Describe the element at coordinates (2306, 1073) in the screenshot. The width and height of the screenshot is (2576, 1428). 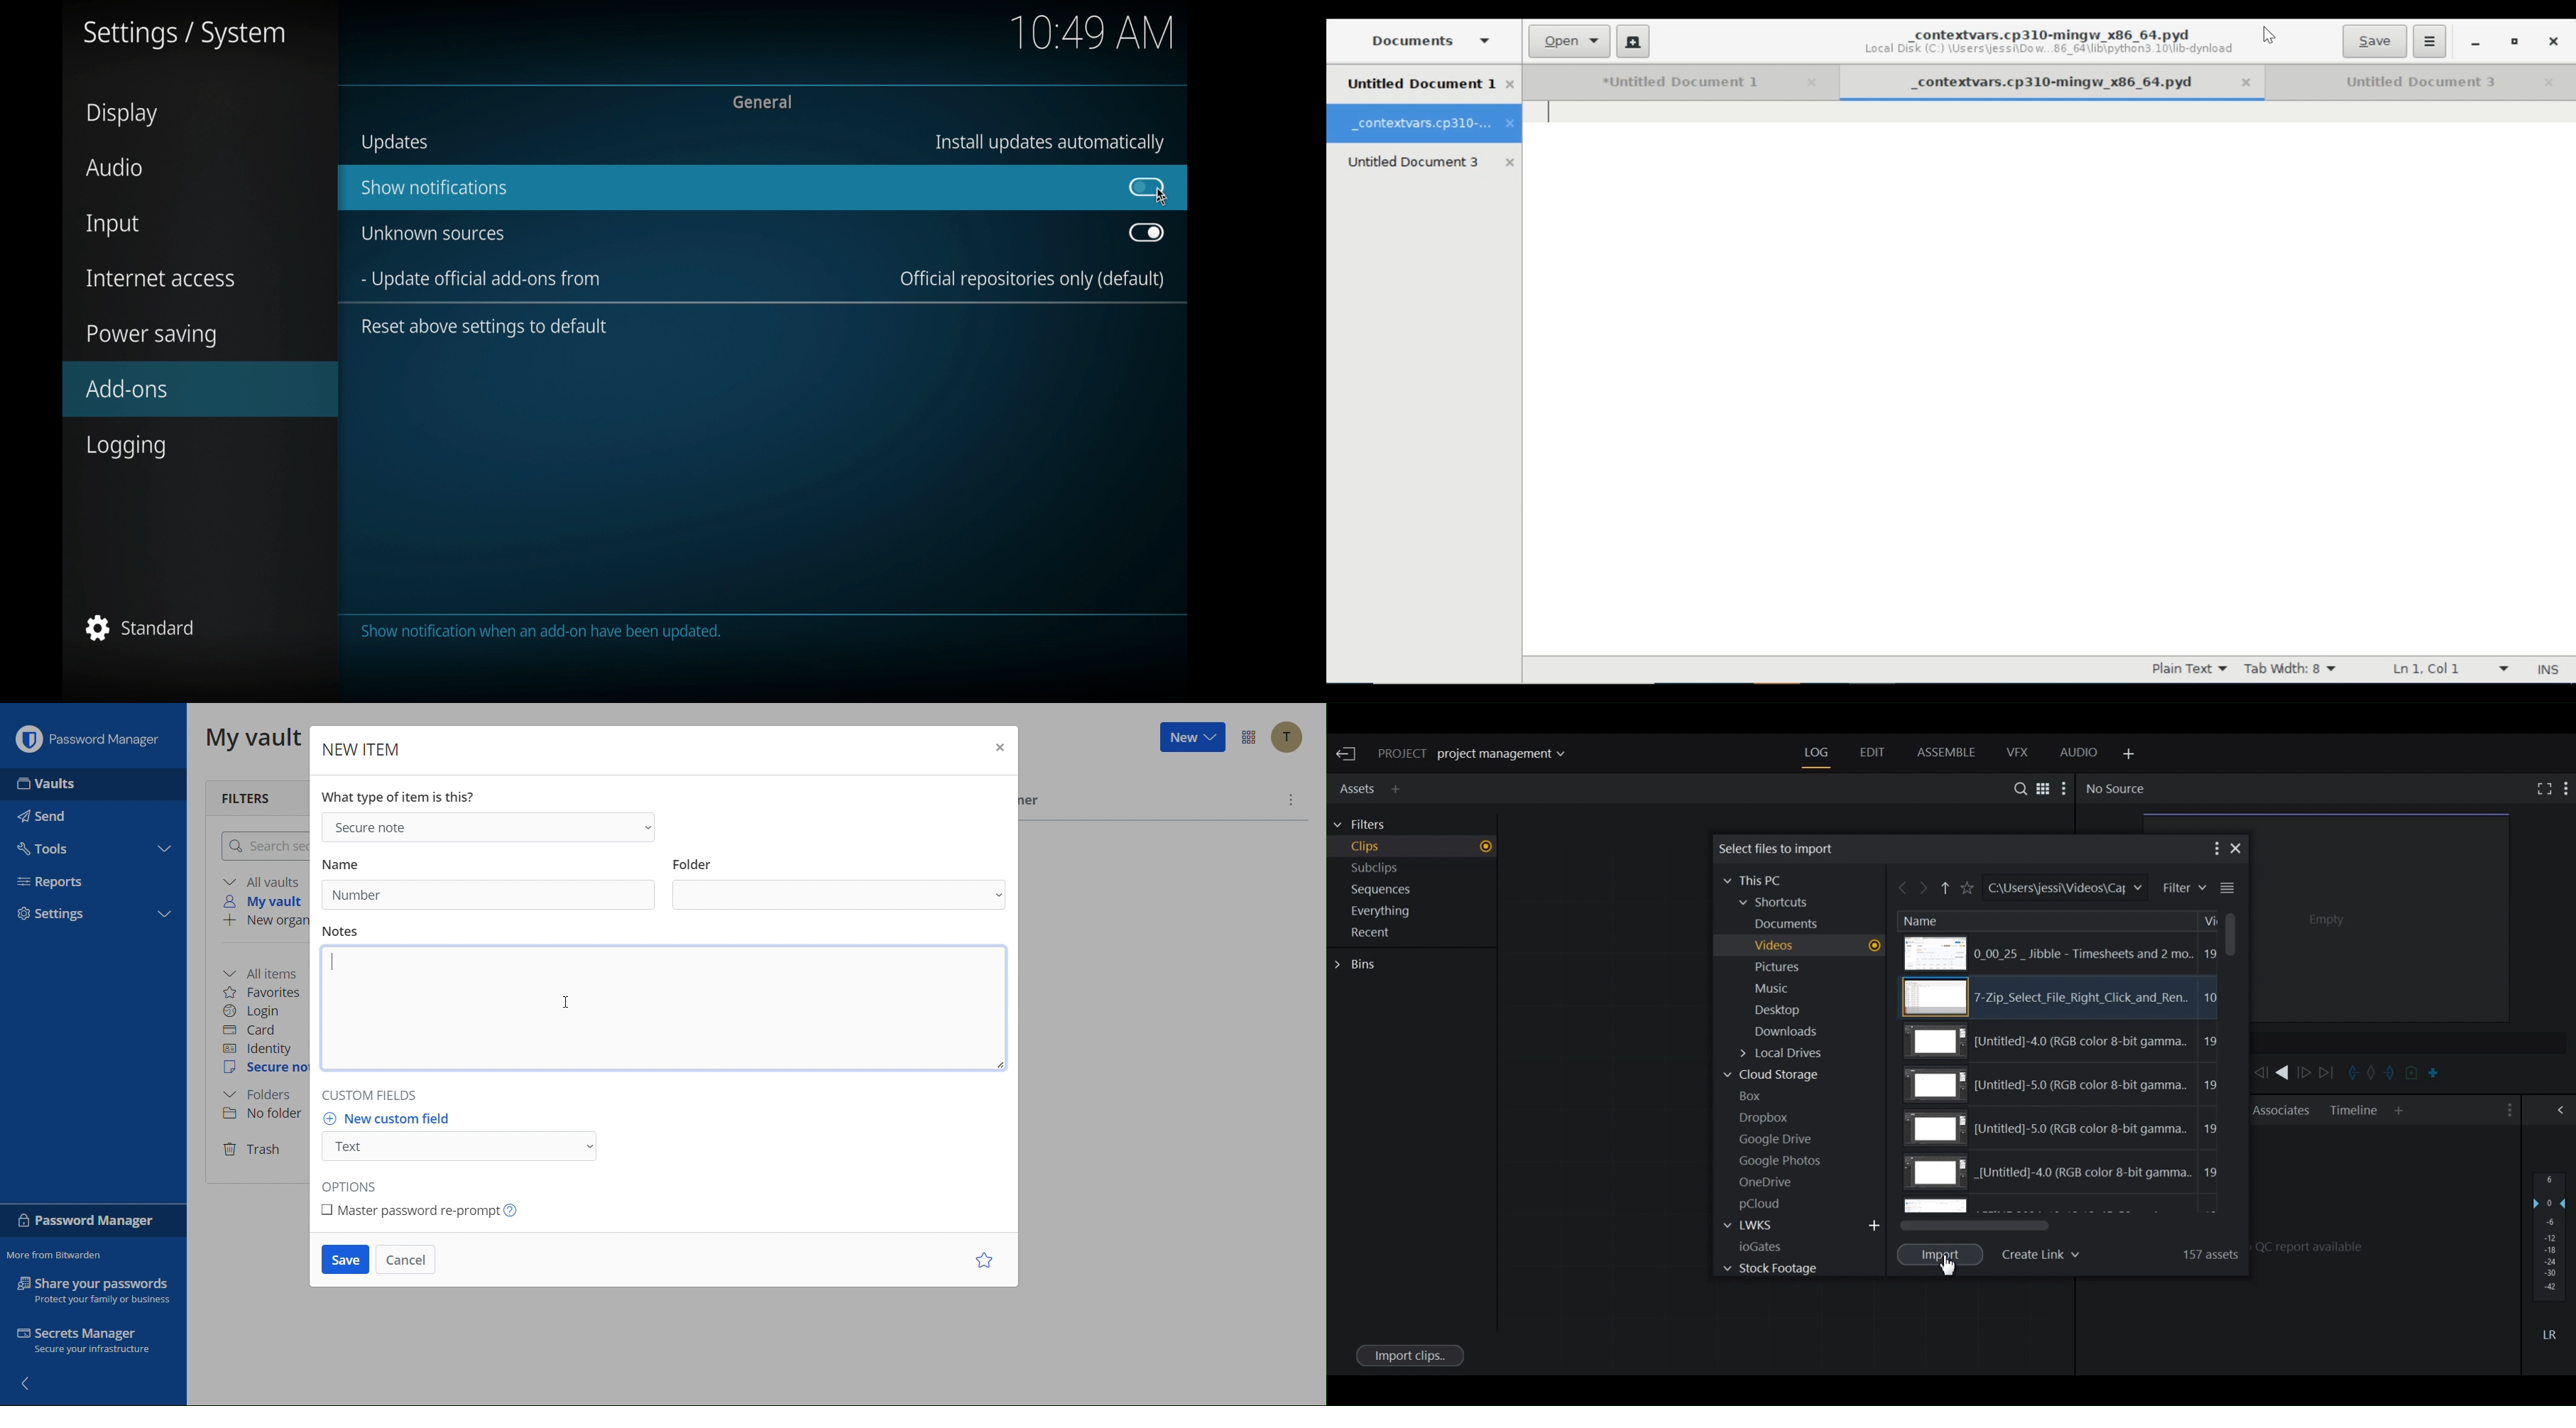
I see `Nudge one frame forward` at that location.